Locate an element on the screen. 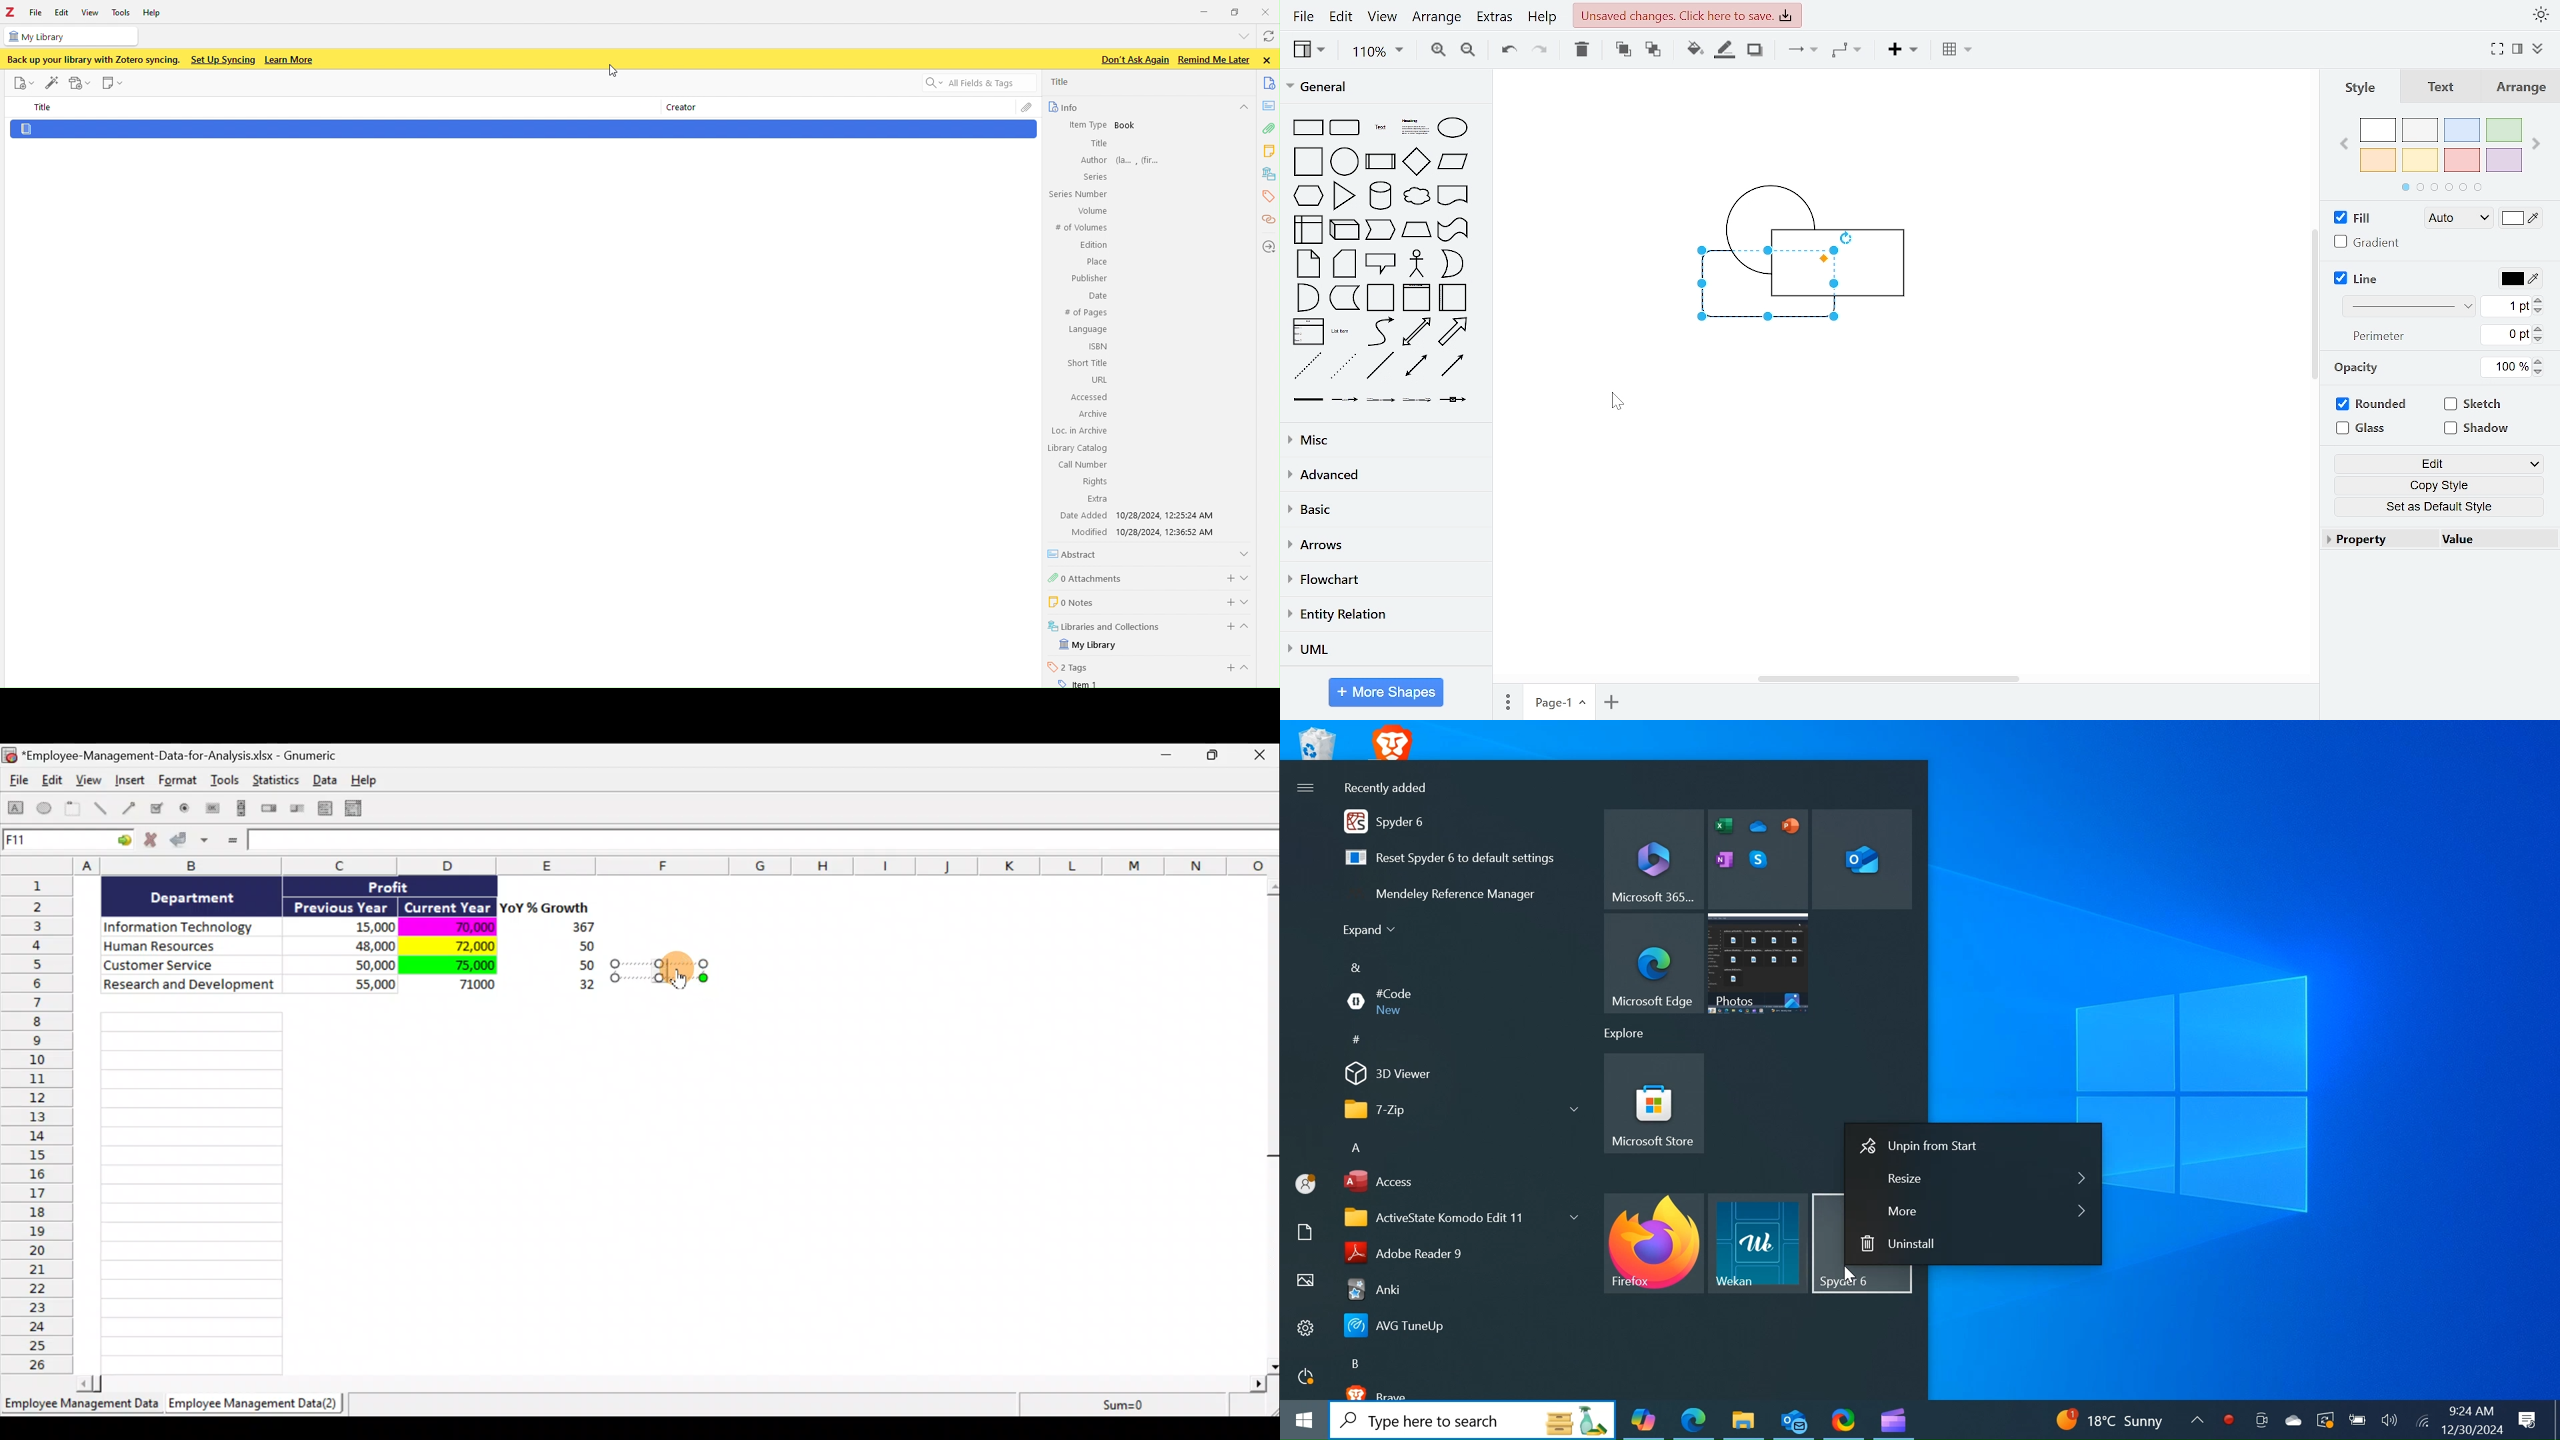 This screenshot has width=2576, height=1456. Resize is located at coordinates (1974, 1179).